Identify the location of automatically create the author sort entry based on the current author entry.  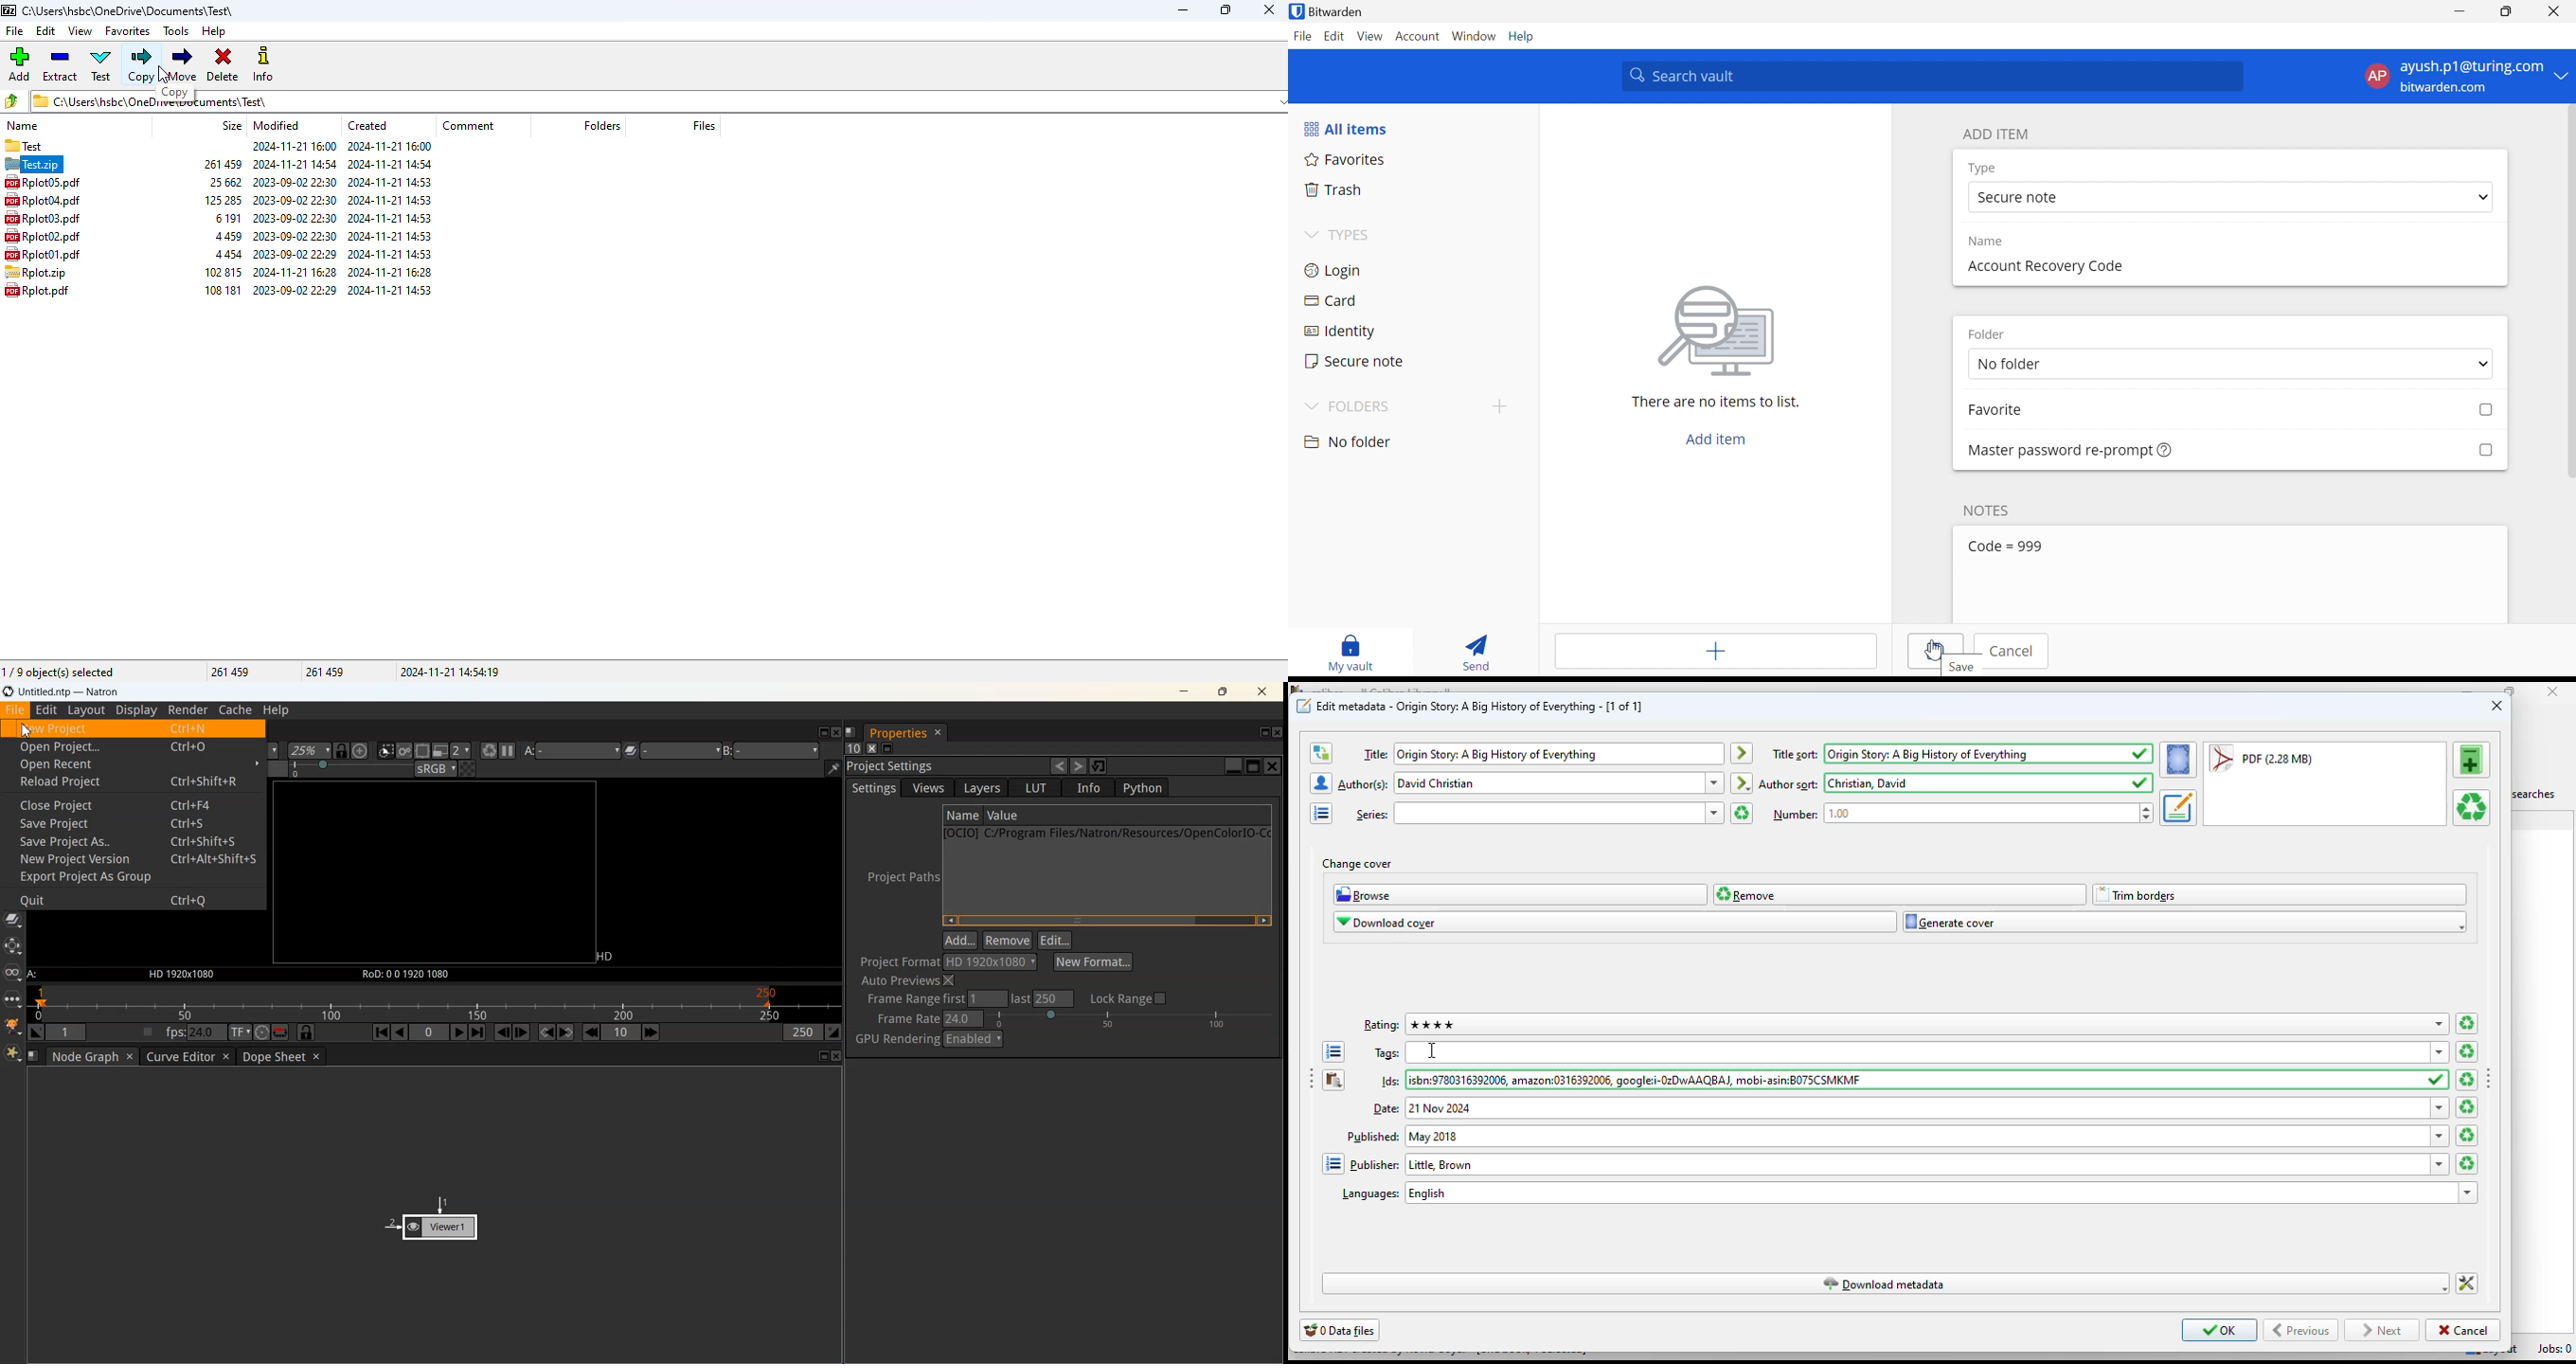
(1742, 783).